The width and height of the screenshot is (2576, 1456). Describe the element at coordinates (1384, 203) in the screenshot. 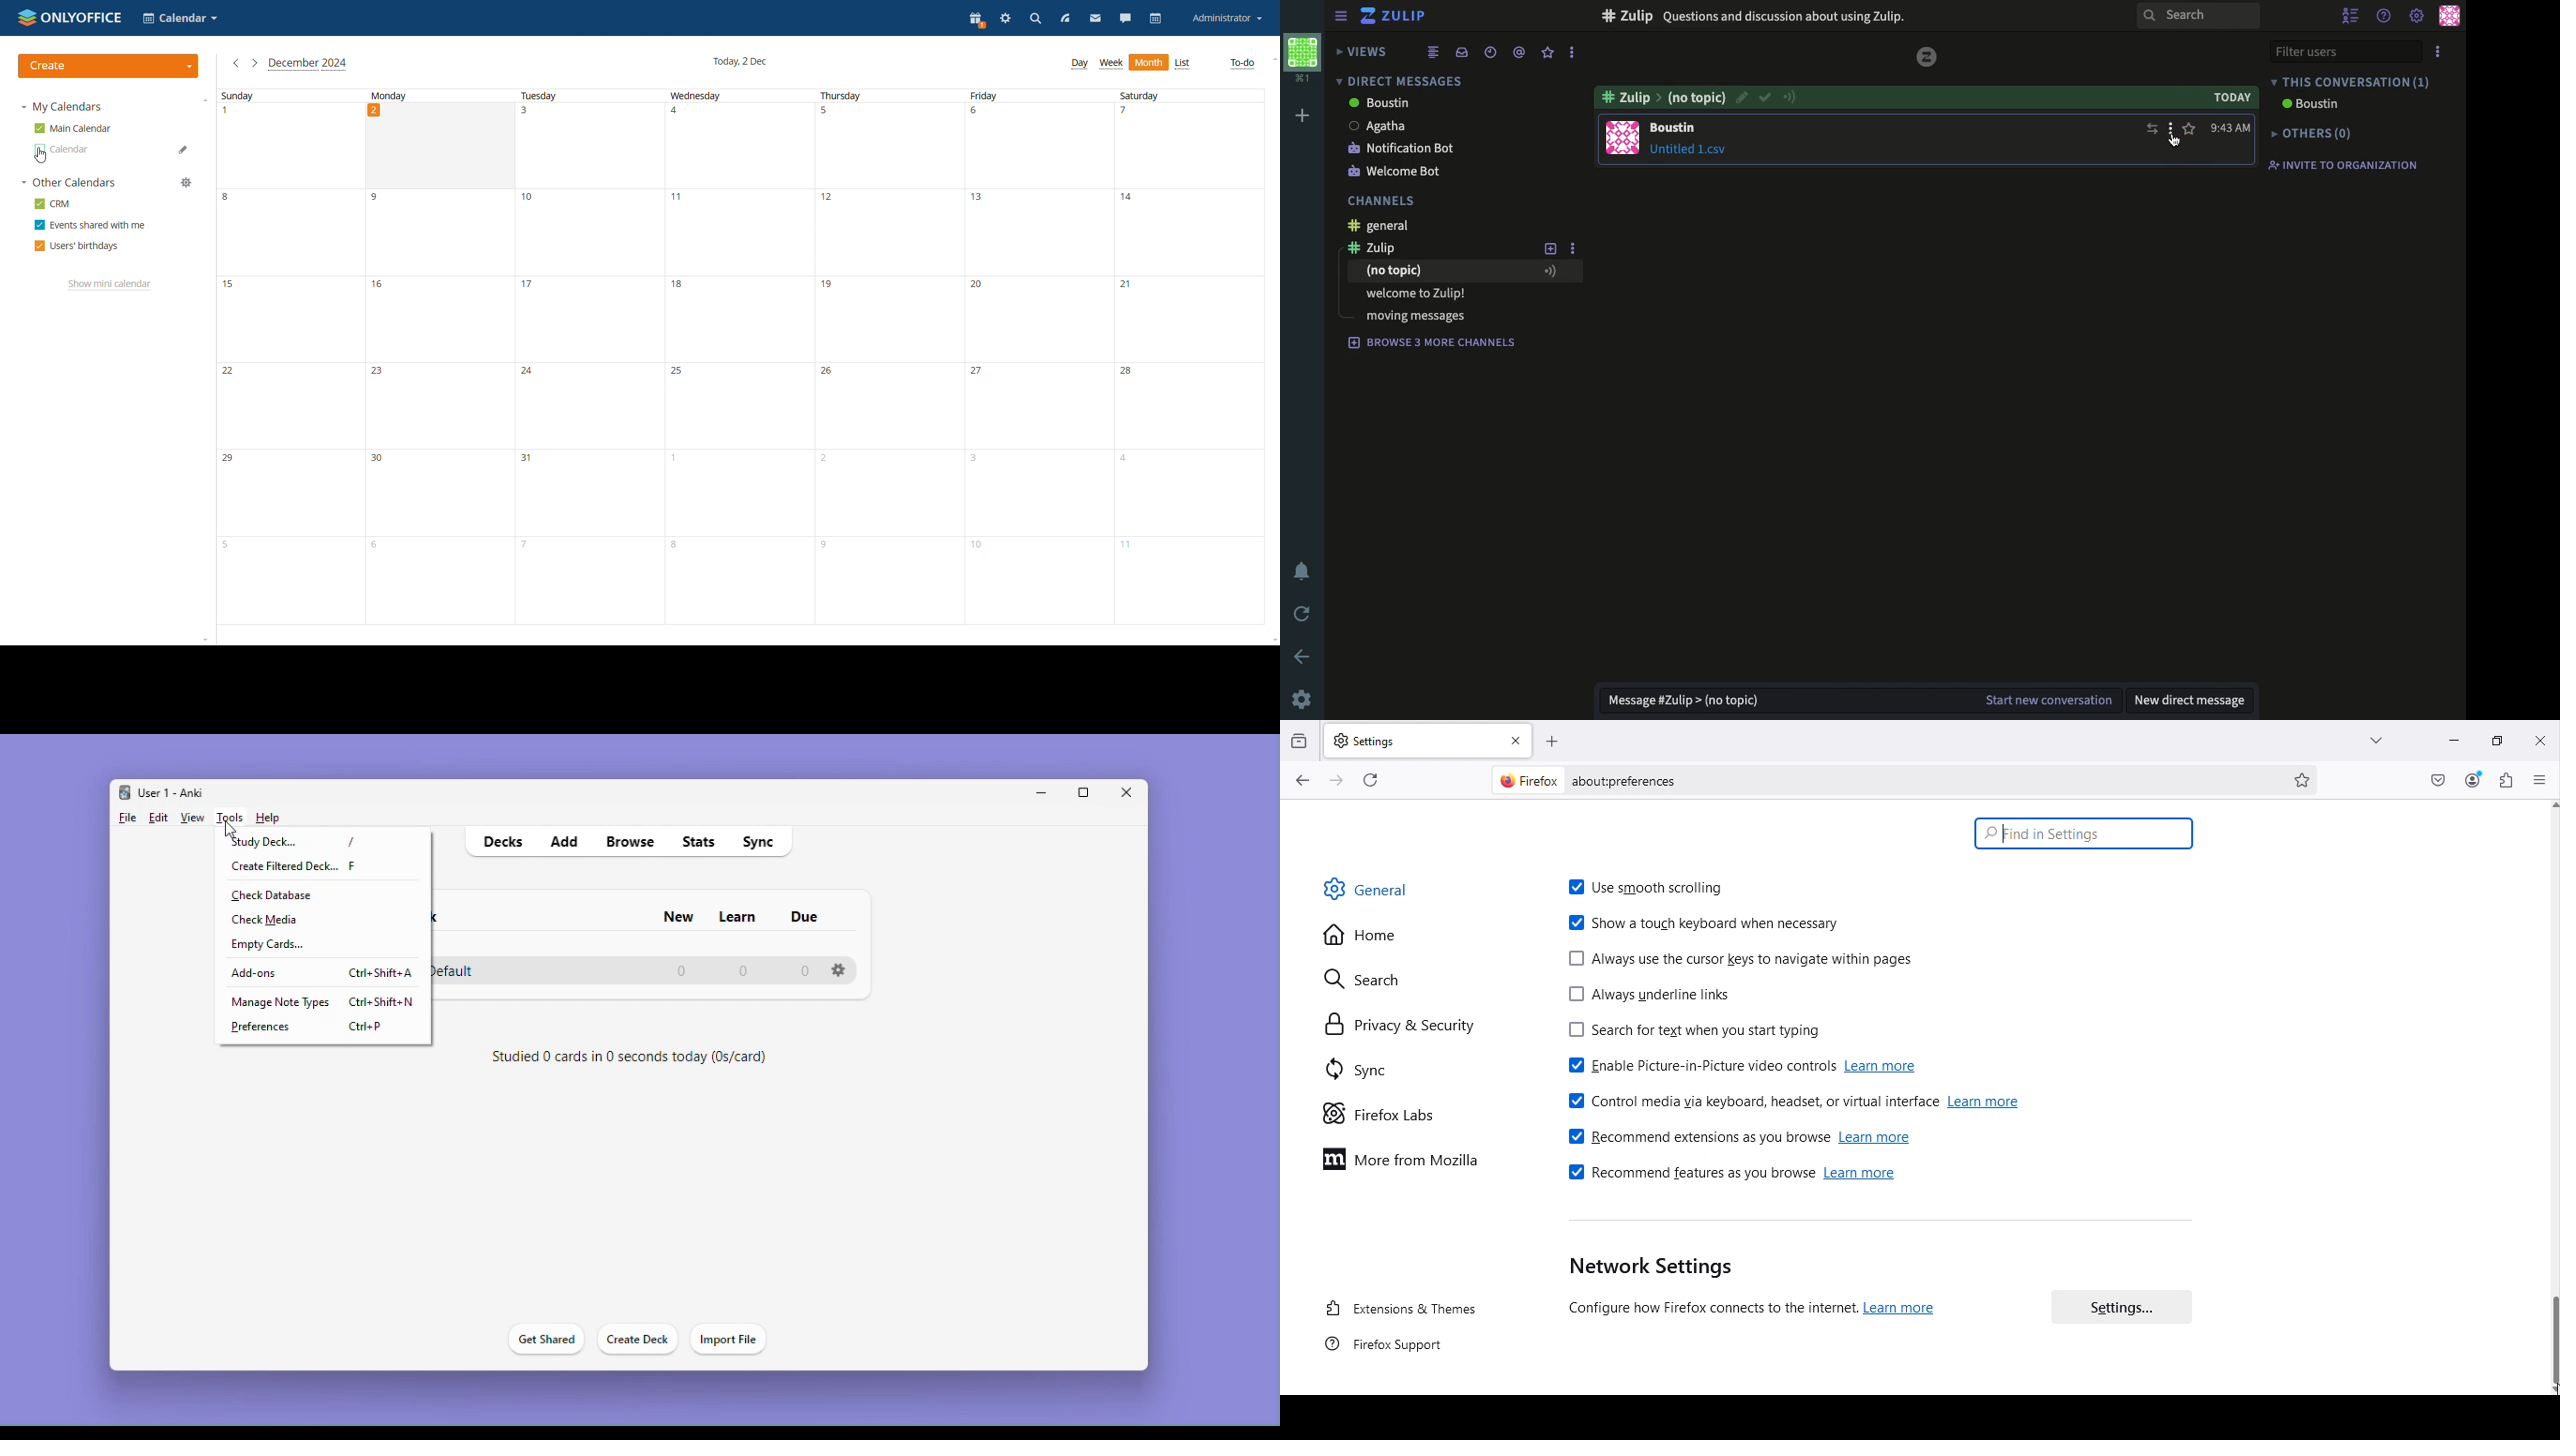

I see `channels` at that location.